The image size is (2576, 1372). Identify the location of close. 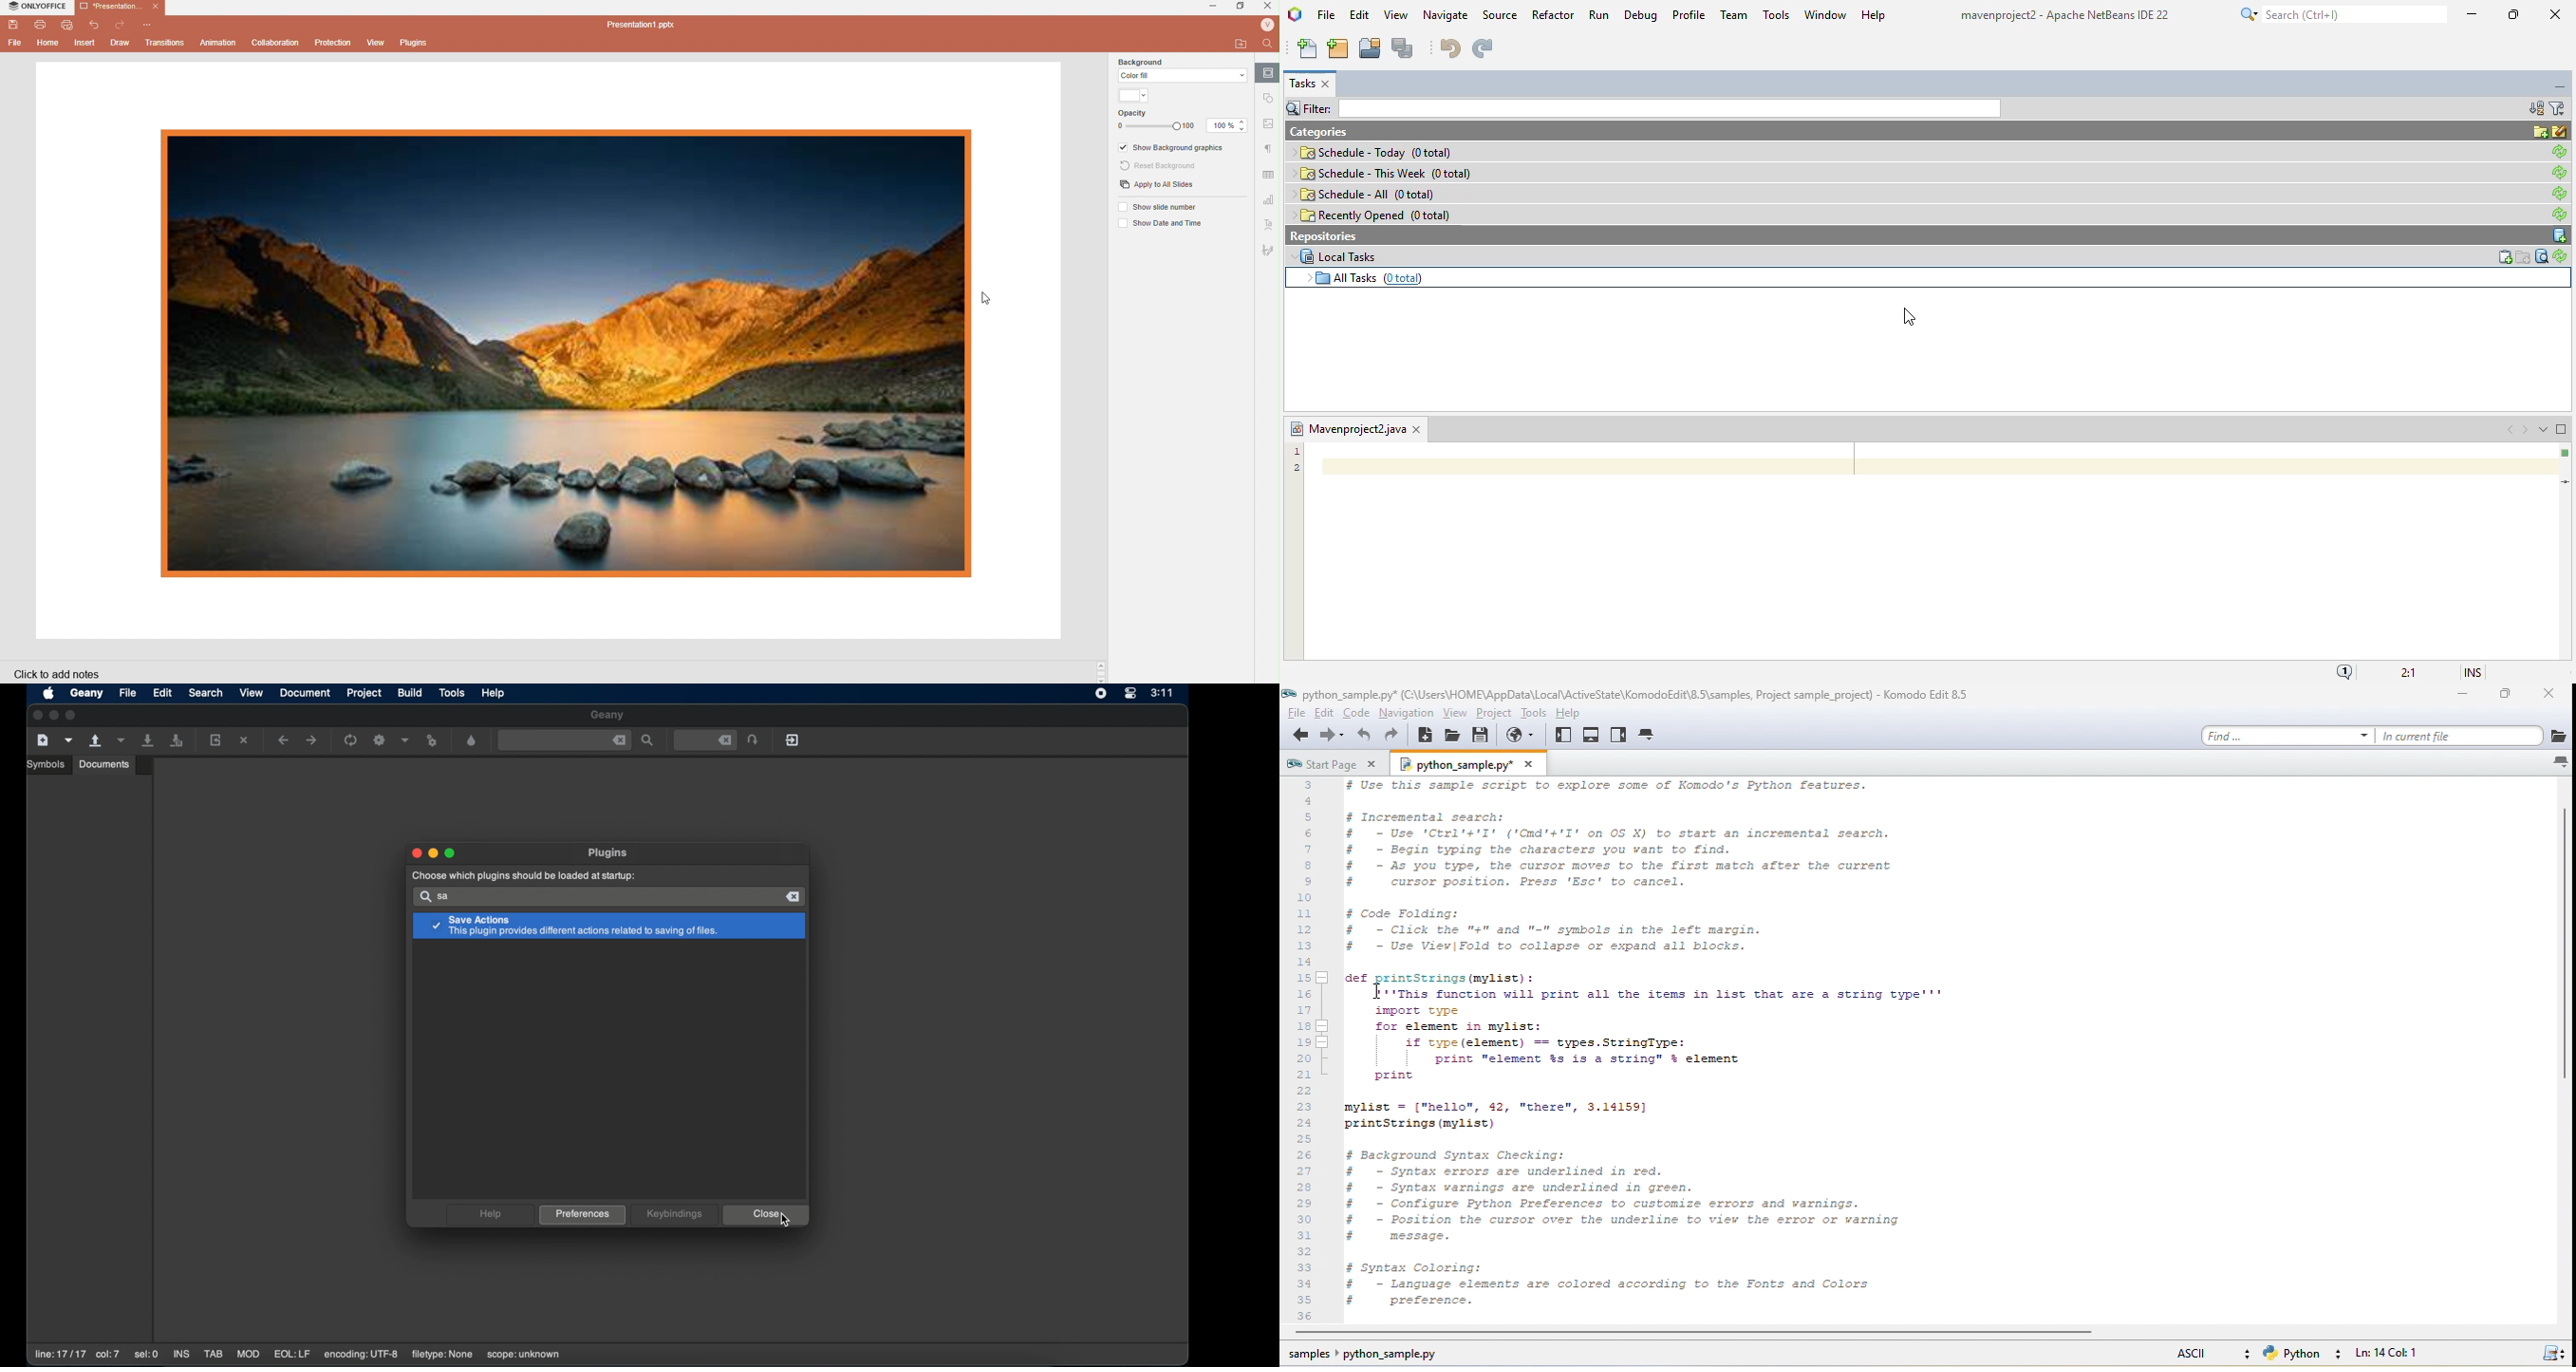
(2551, 697).